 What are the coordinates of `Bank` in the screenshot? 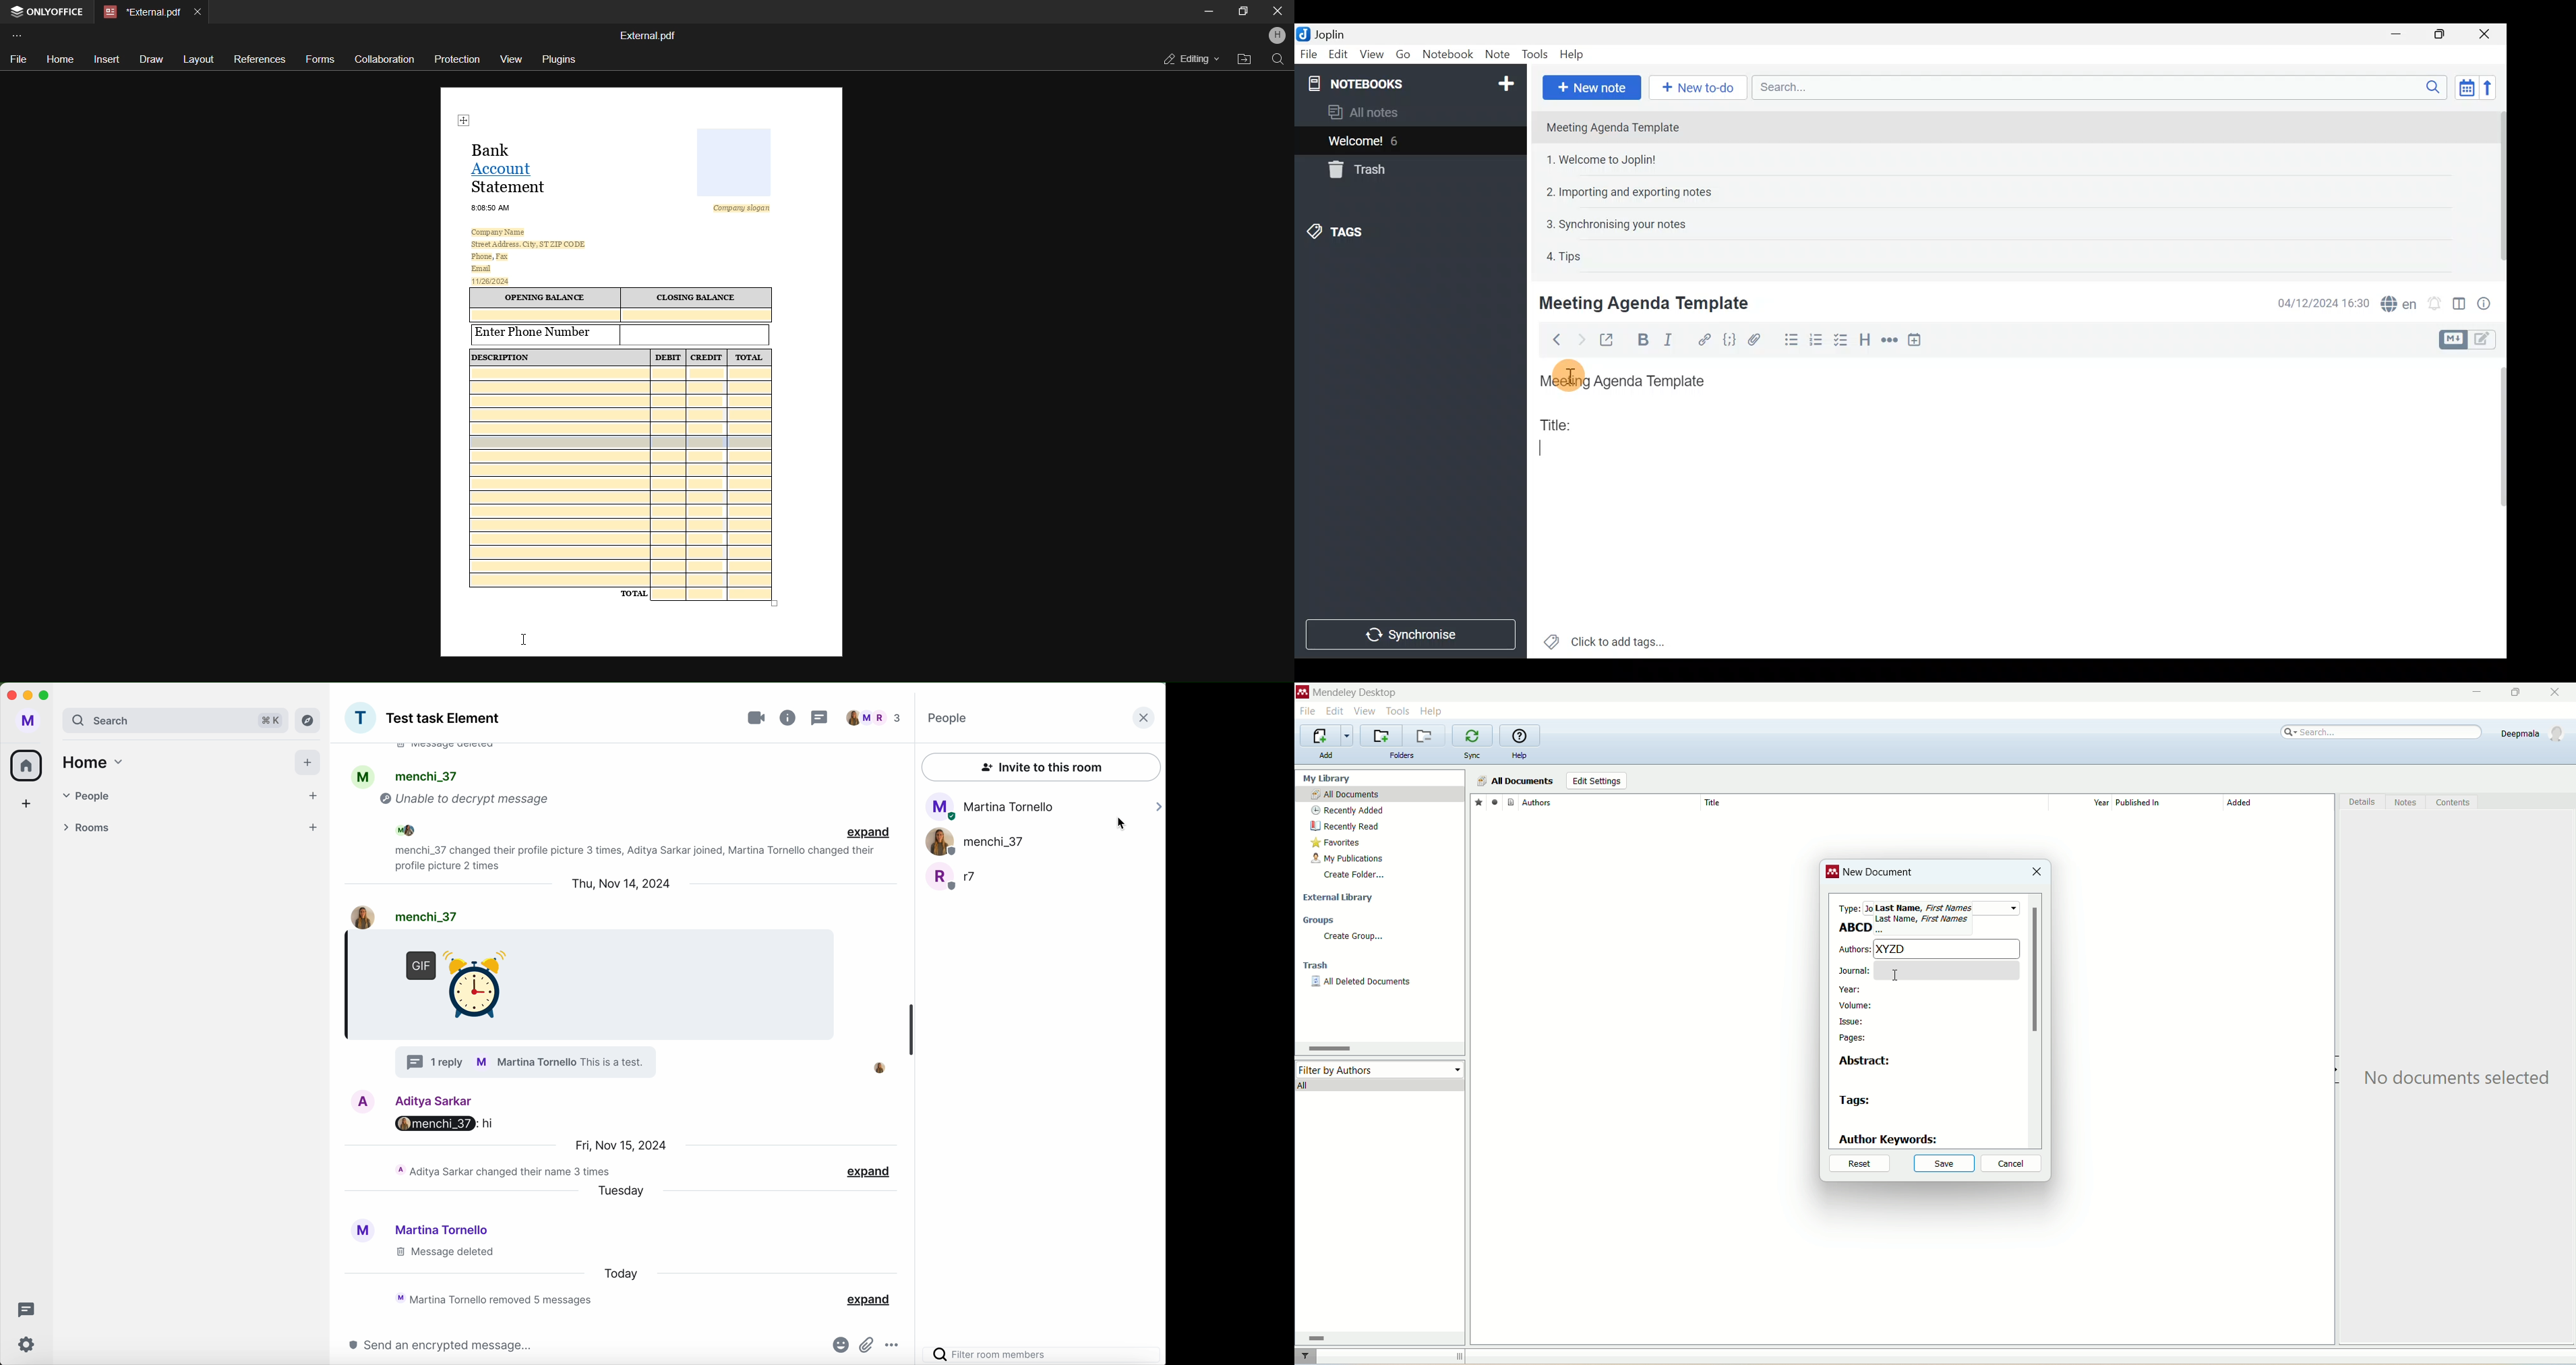 It's located at (496, 148).